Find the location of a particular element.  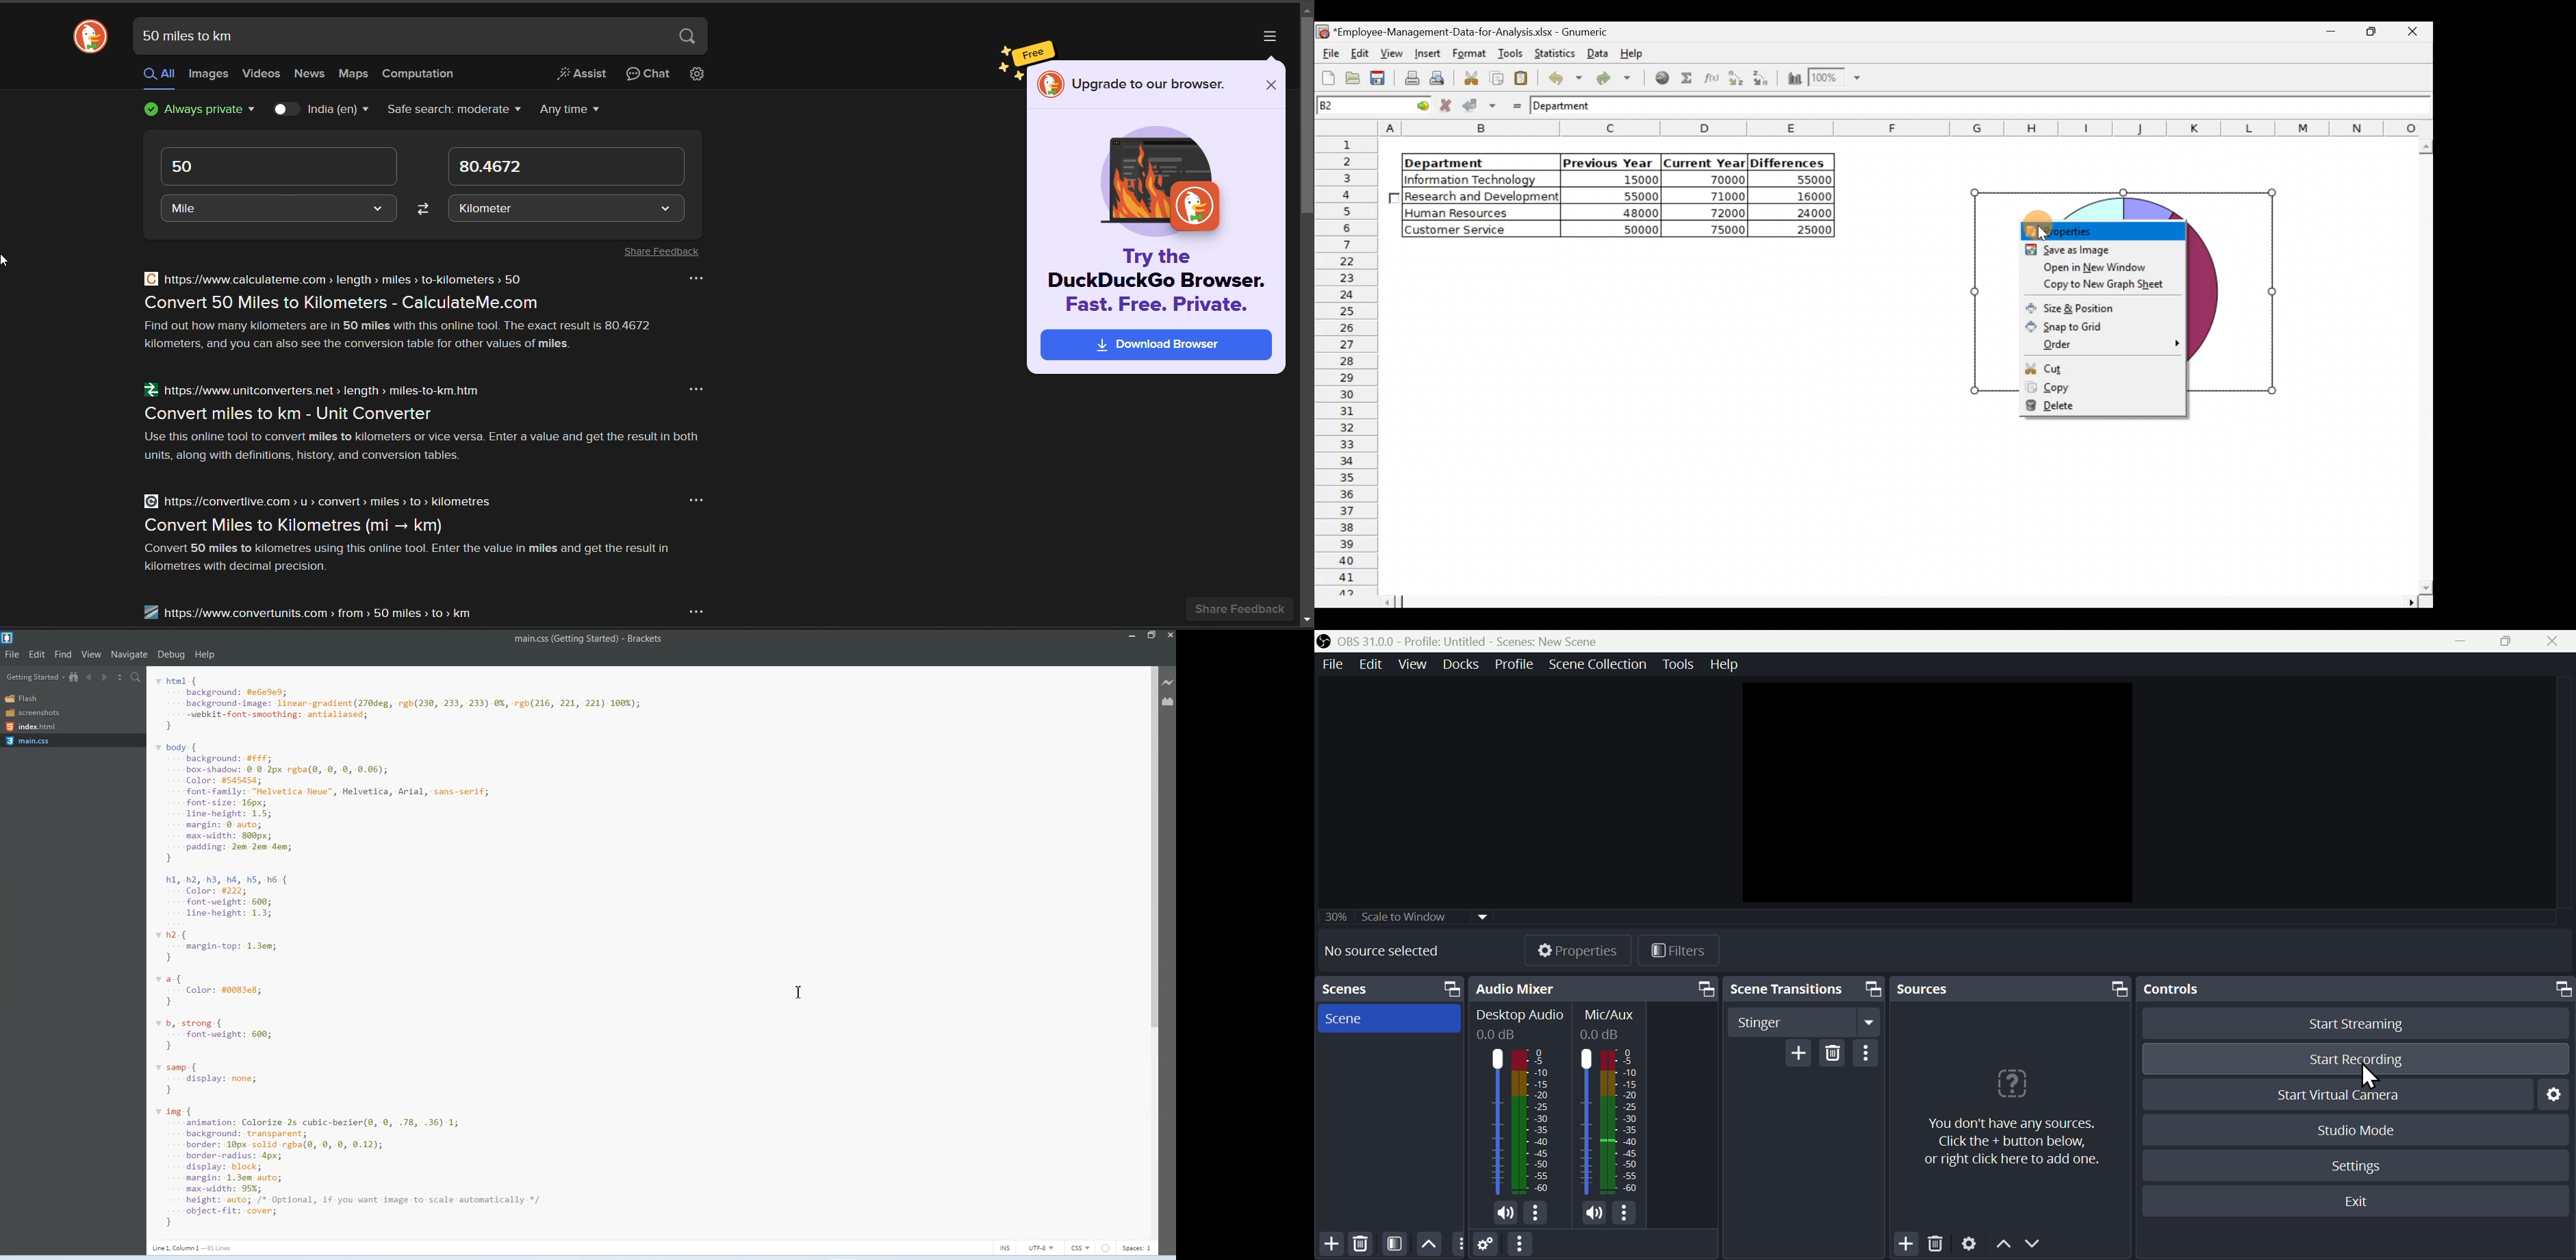

Edit is located at coordinates (1374, 669).